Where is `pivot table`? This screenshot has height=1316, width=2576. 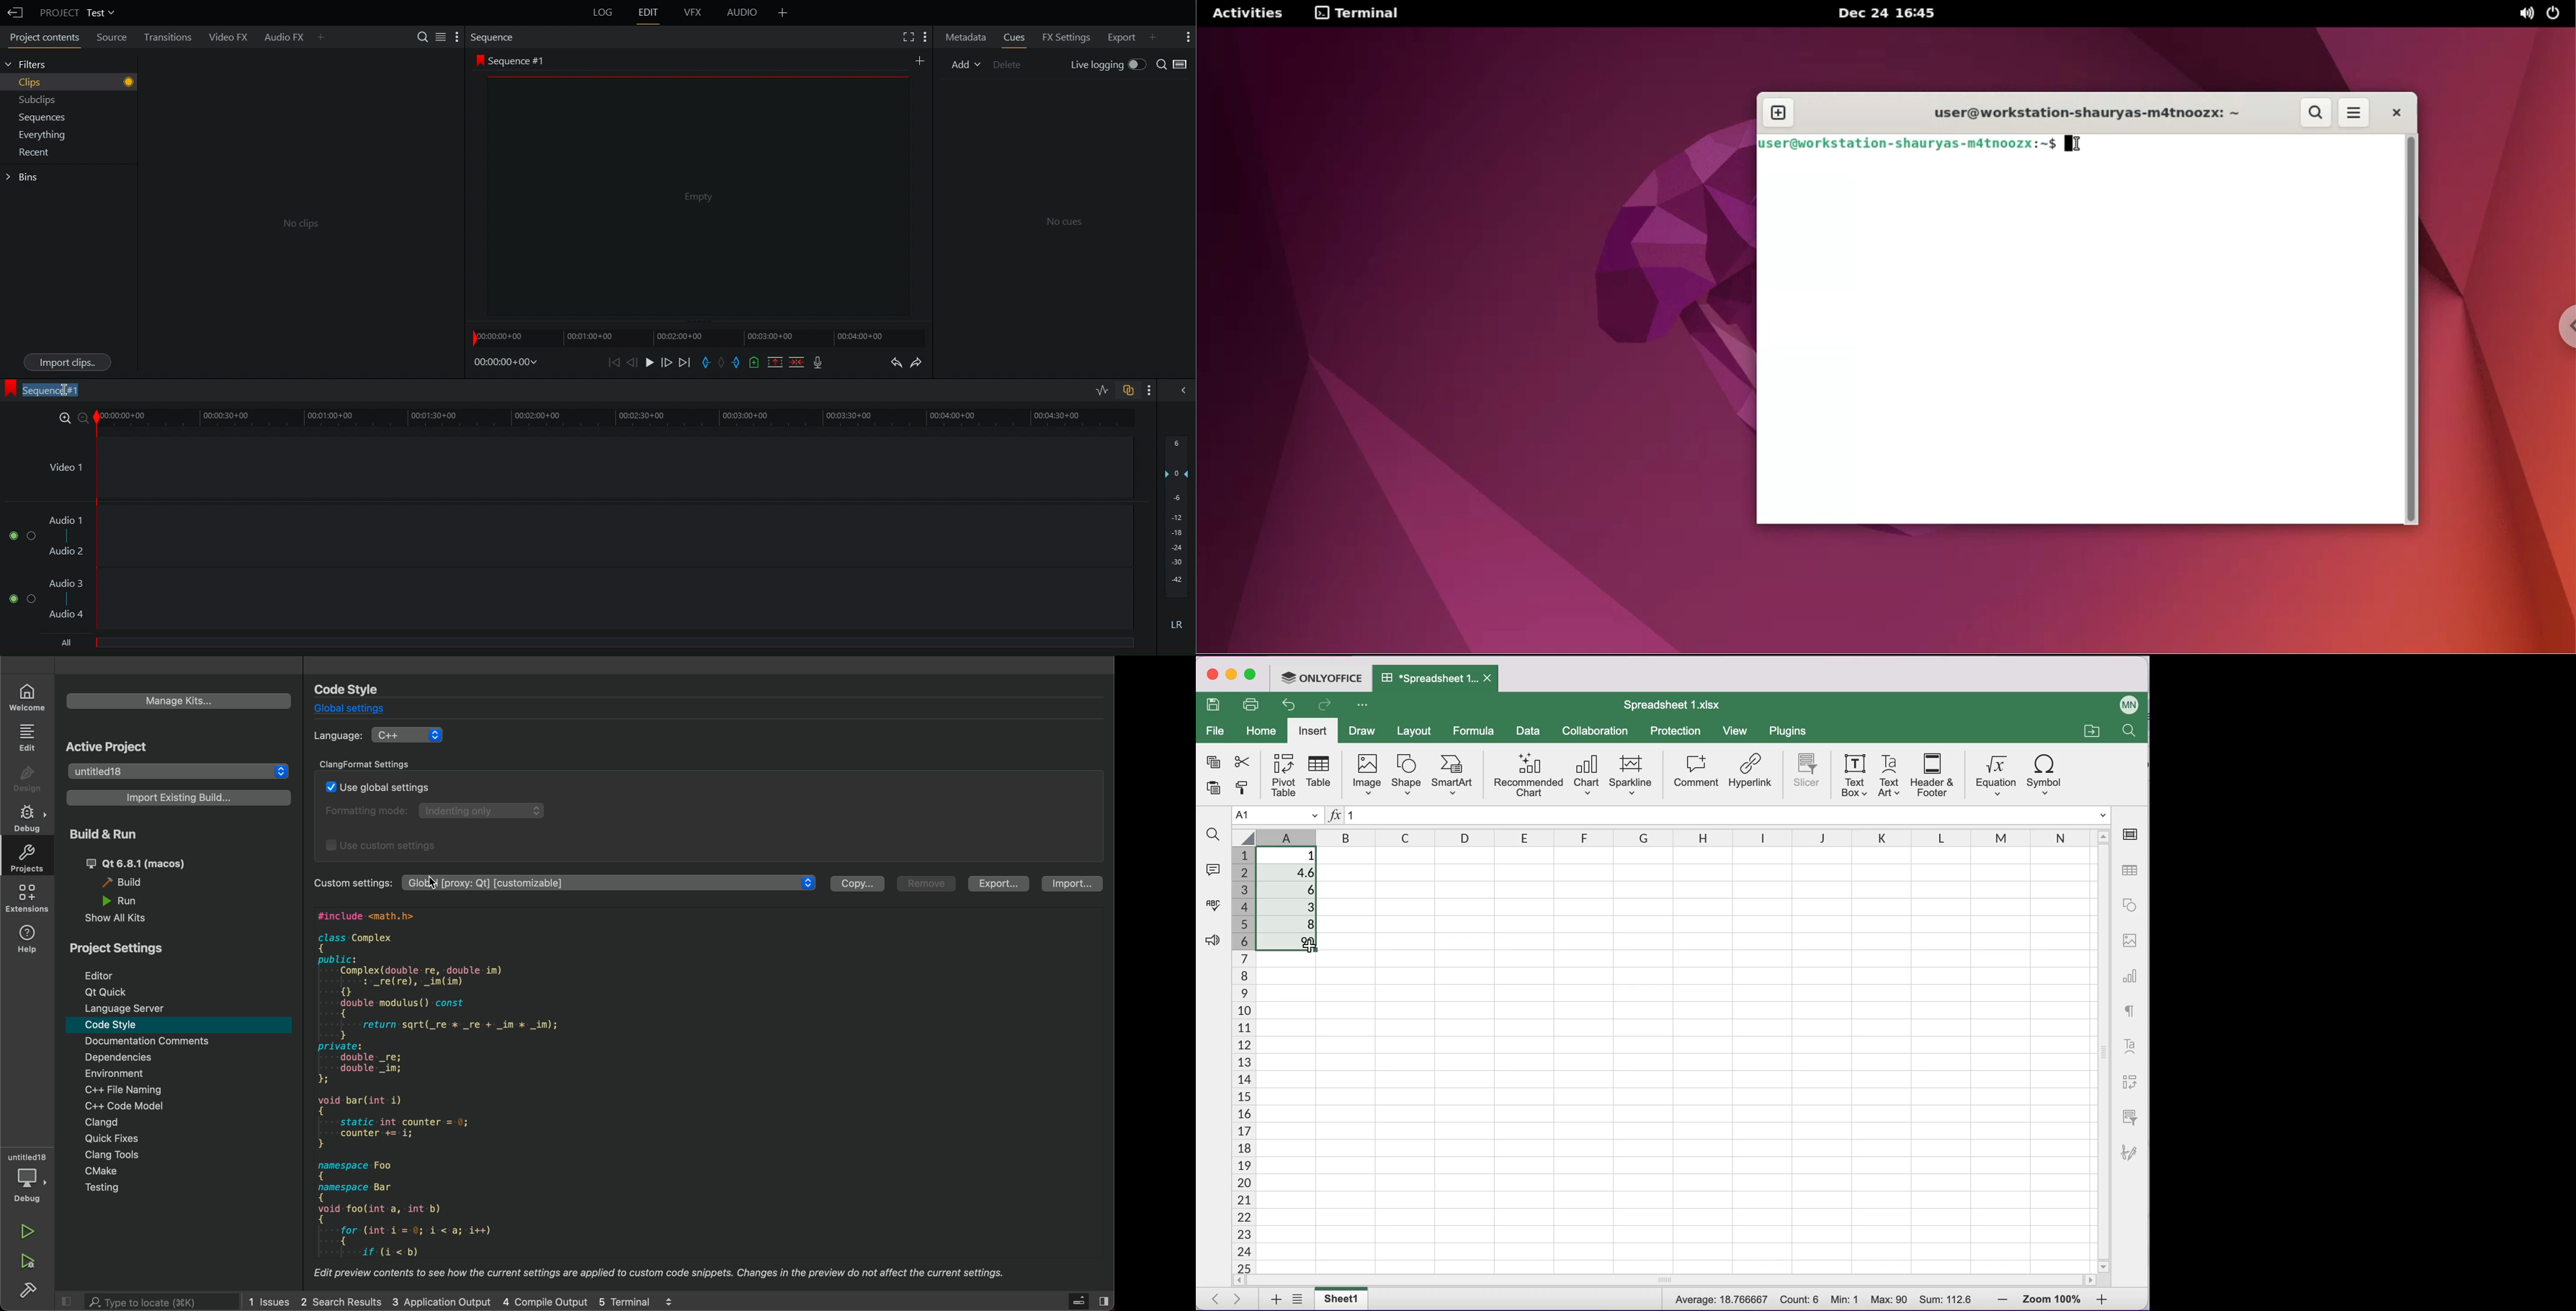 pivot table is located at coordinates (2131, 1085).